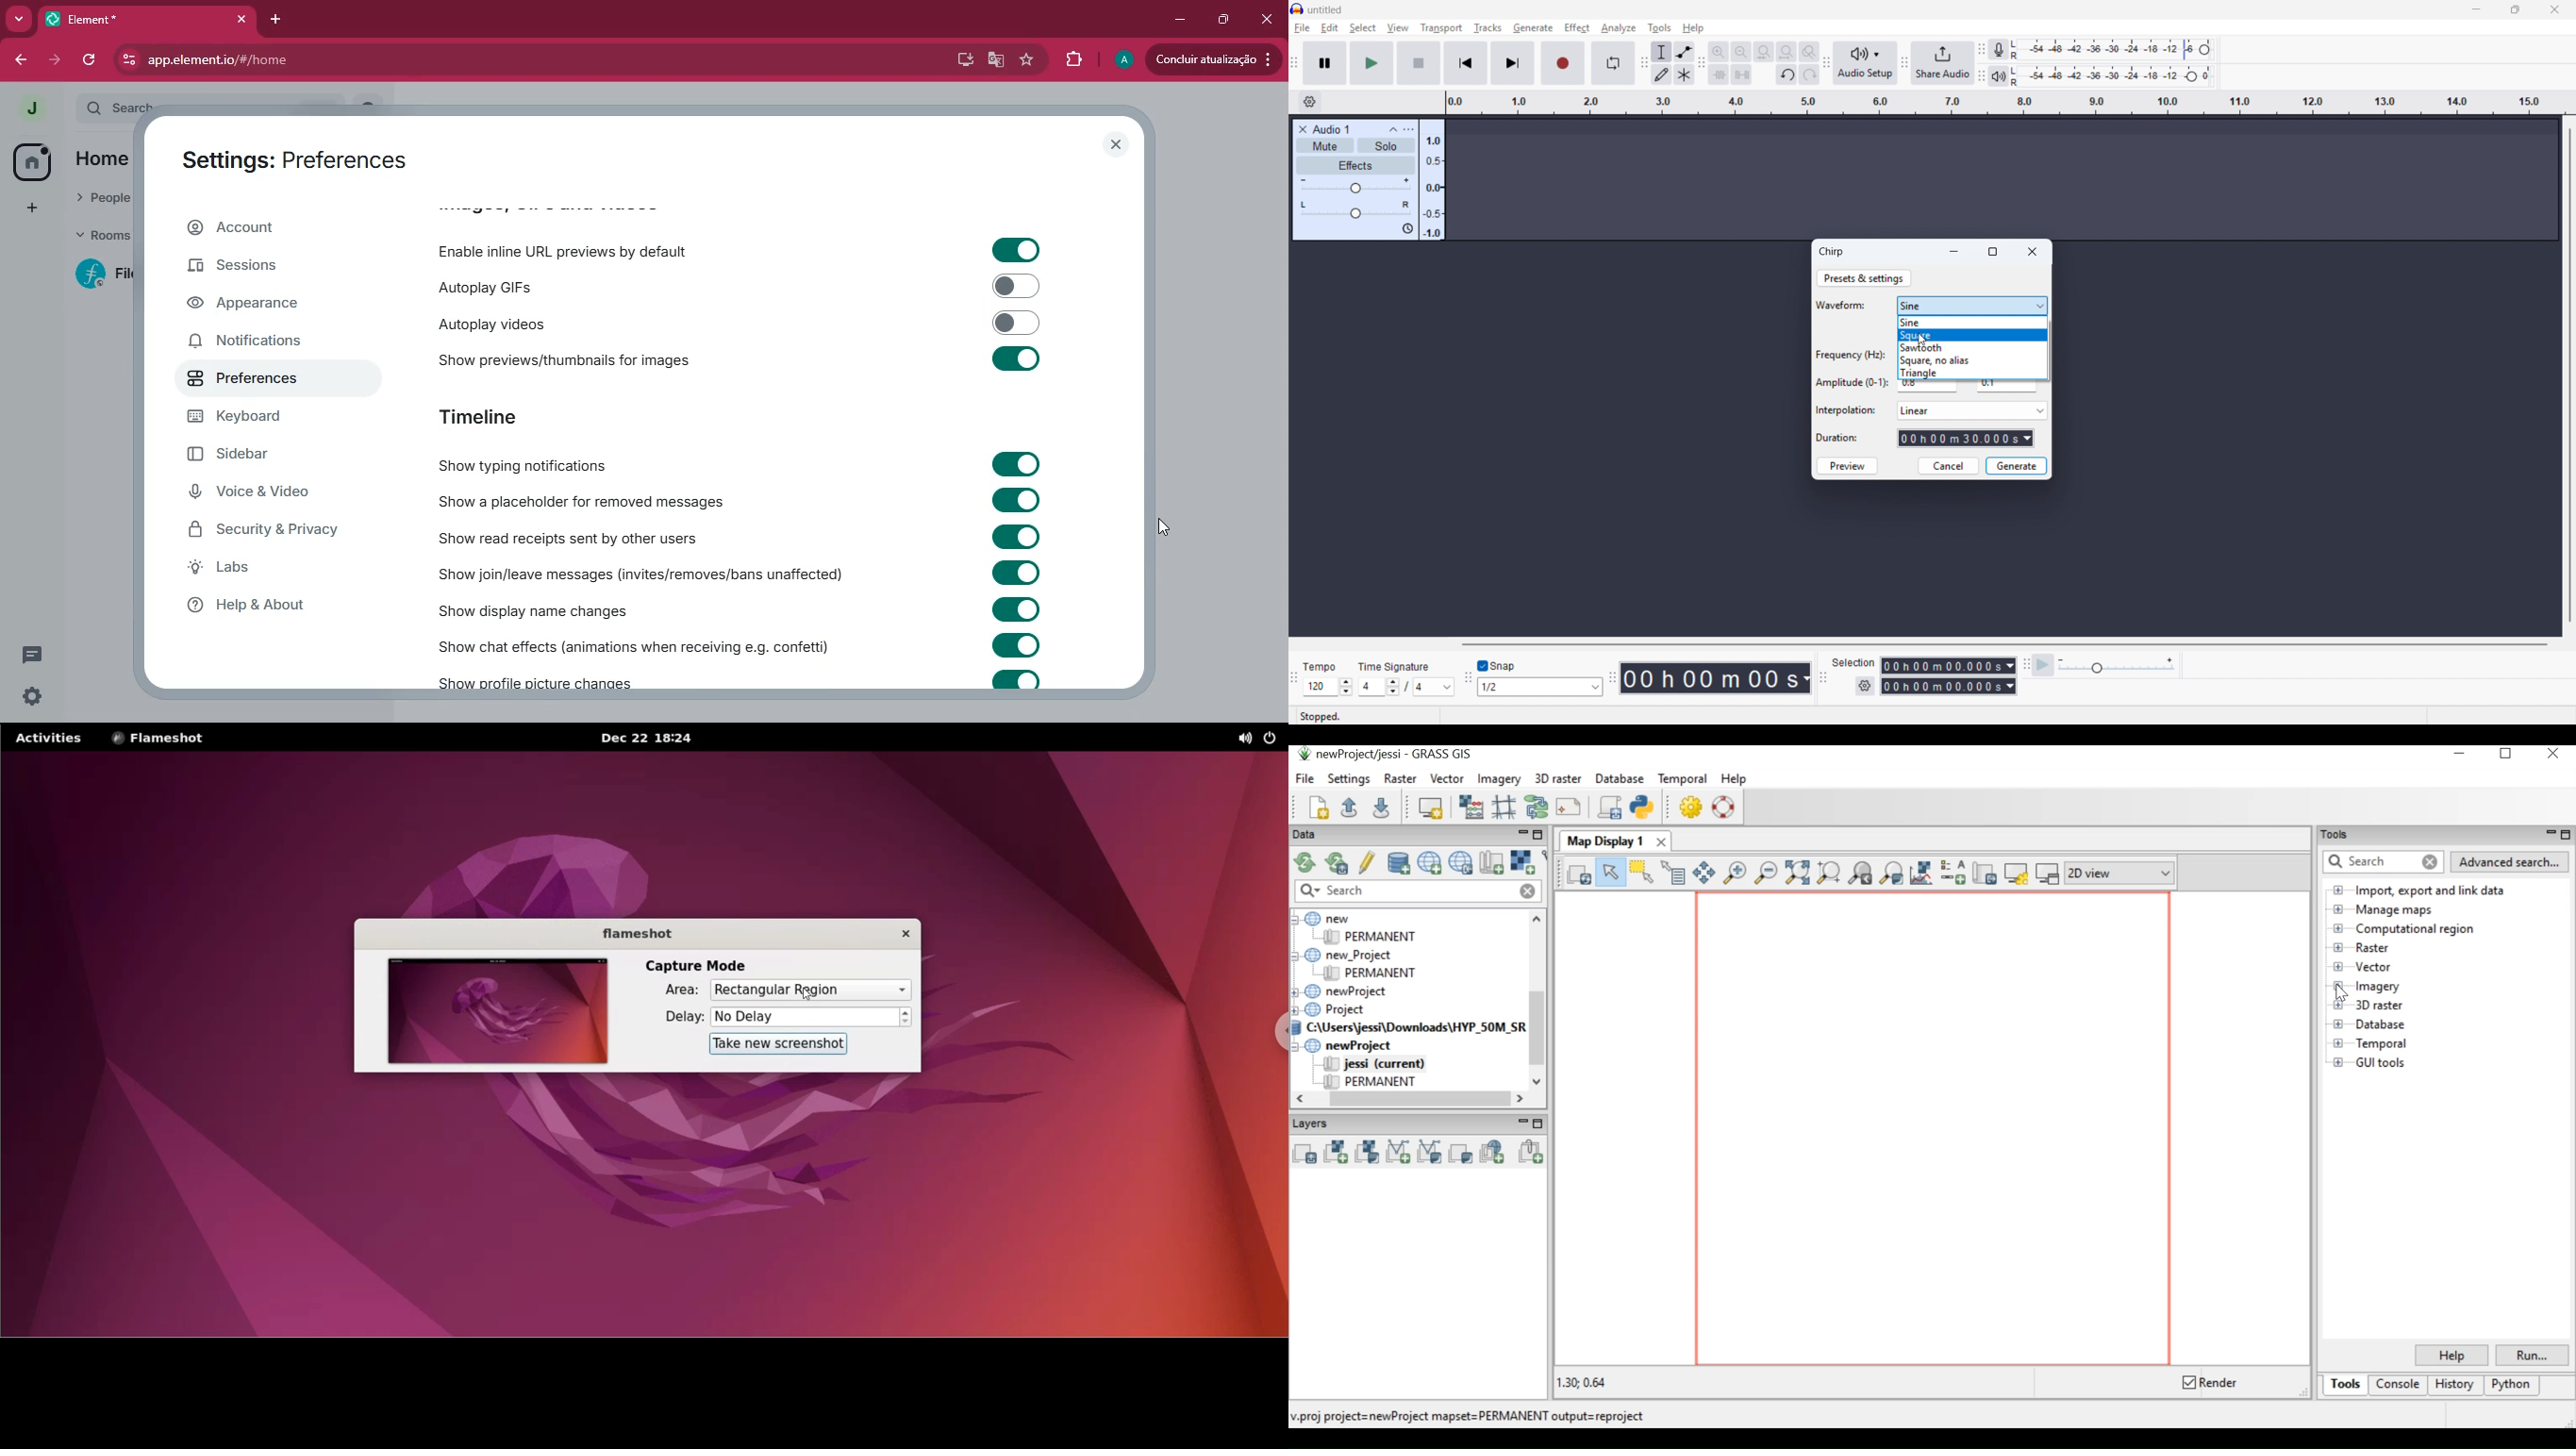  What do you see at coordinates (32, 695) in the screenshot?
I see `quick settings` at bounding box center [32, 695].